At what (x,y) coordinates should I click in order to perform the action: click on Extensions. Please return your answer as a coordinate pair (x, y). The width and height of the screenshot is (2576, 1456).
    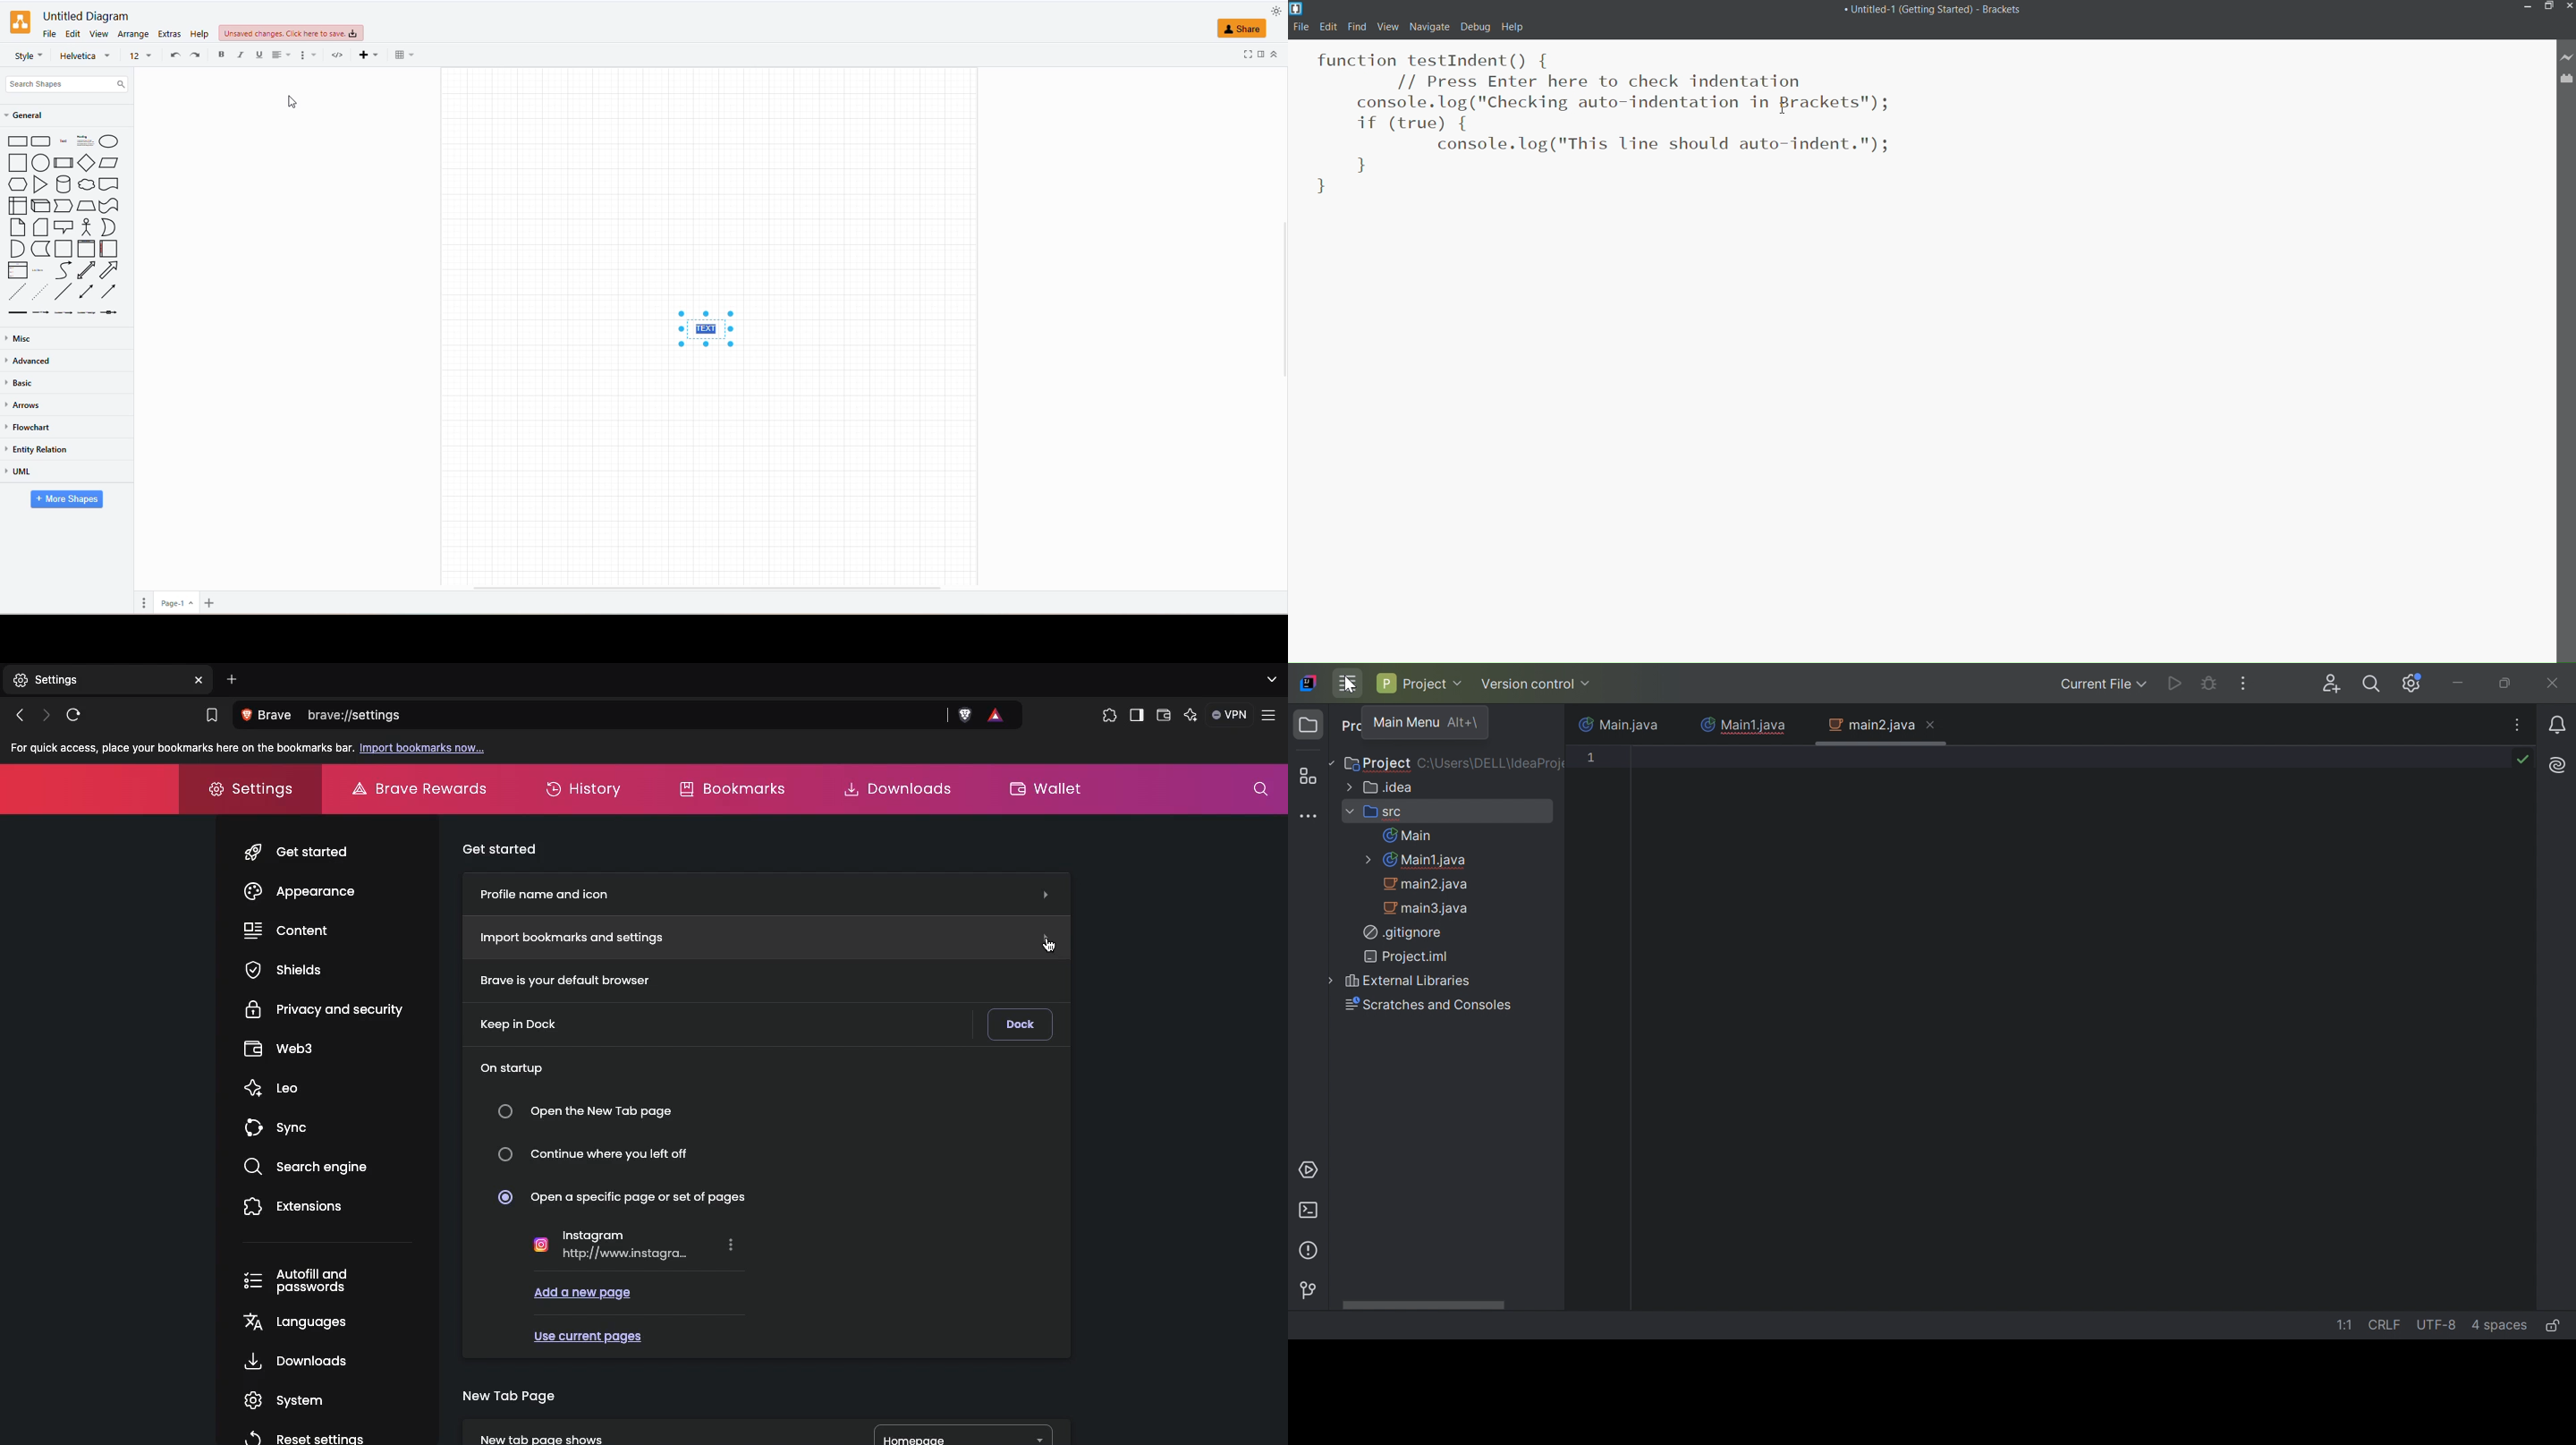
    Looking at the image, I should click on (294, 1205).